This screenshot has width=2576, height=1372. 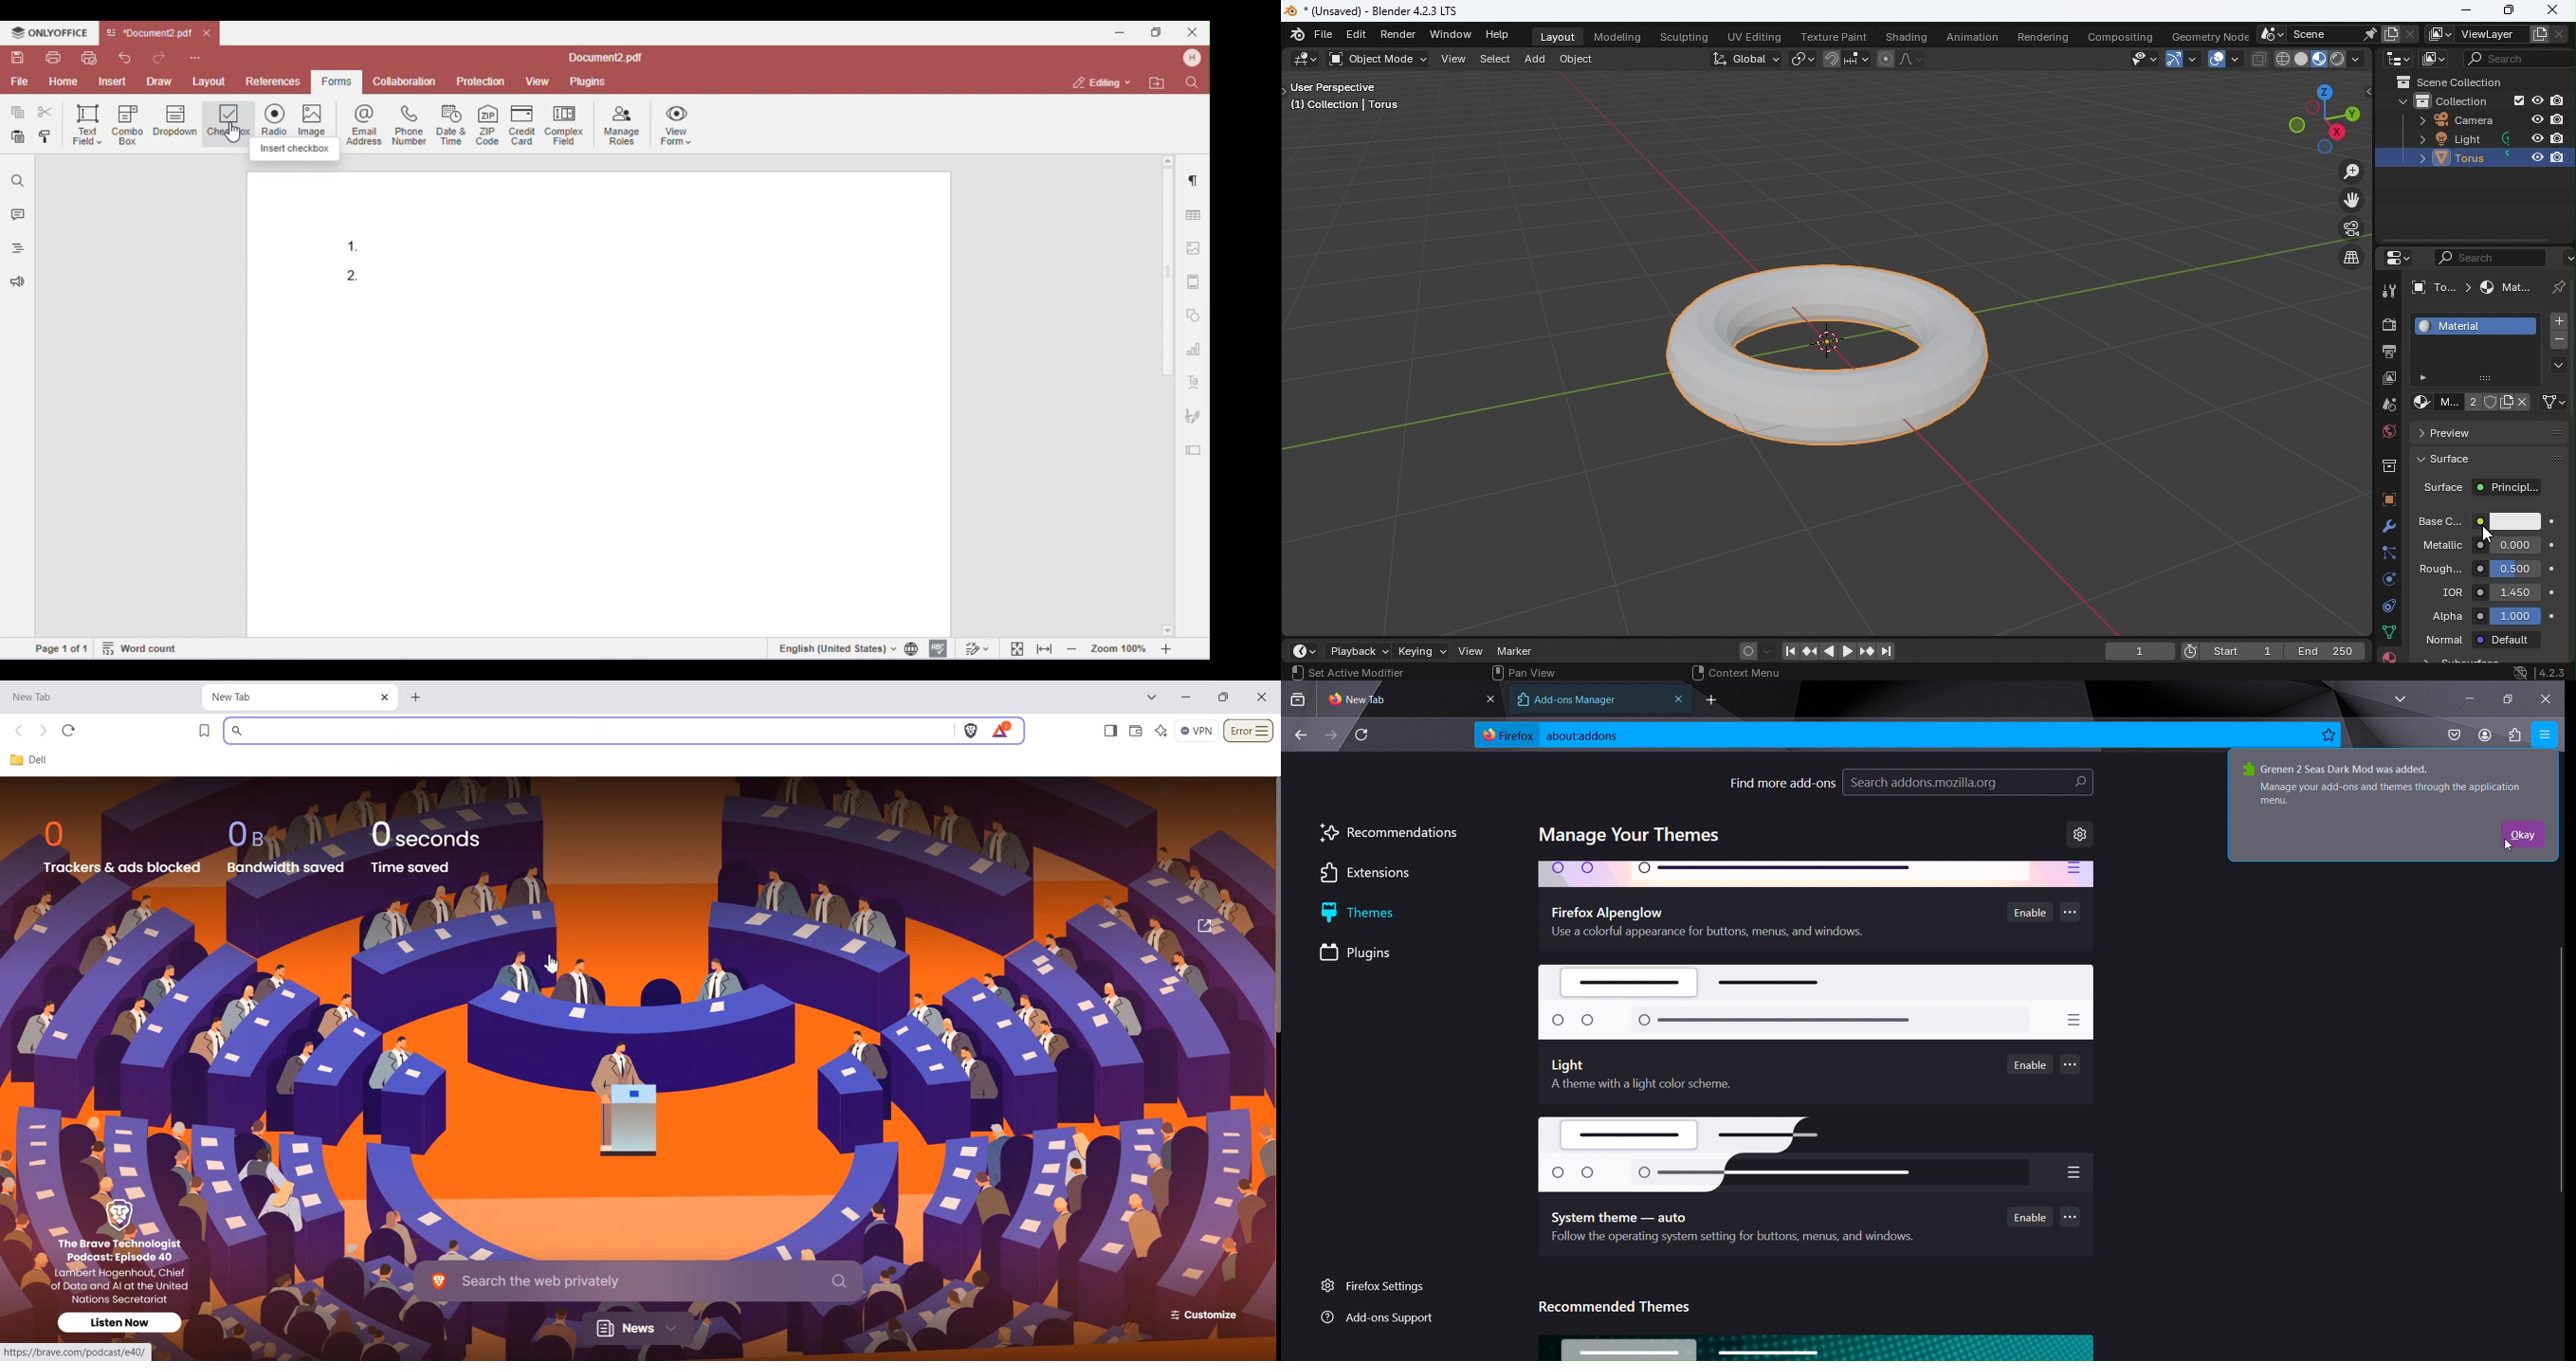 I want to click on System update, so click(x=2519, y=671).